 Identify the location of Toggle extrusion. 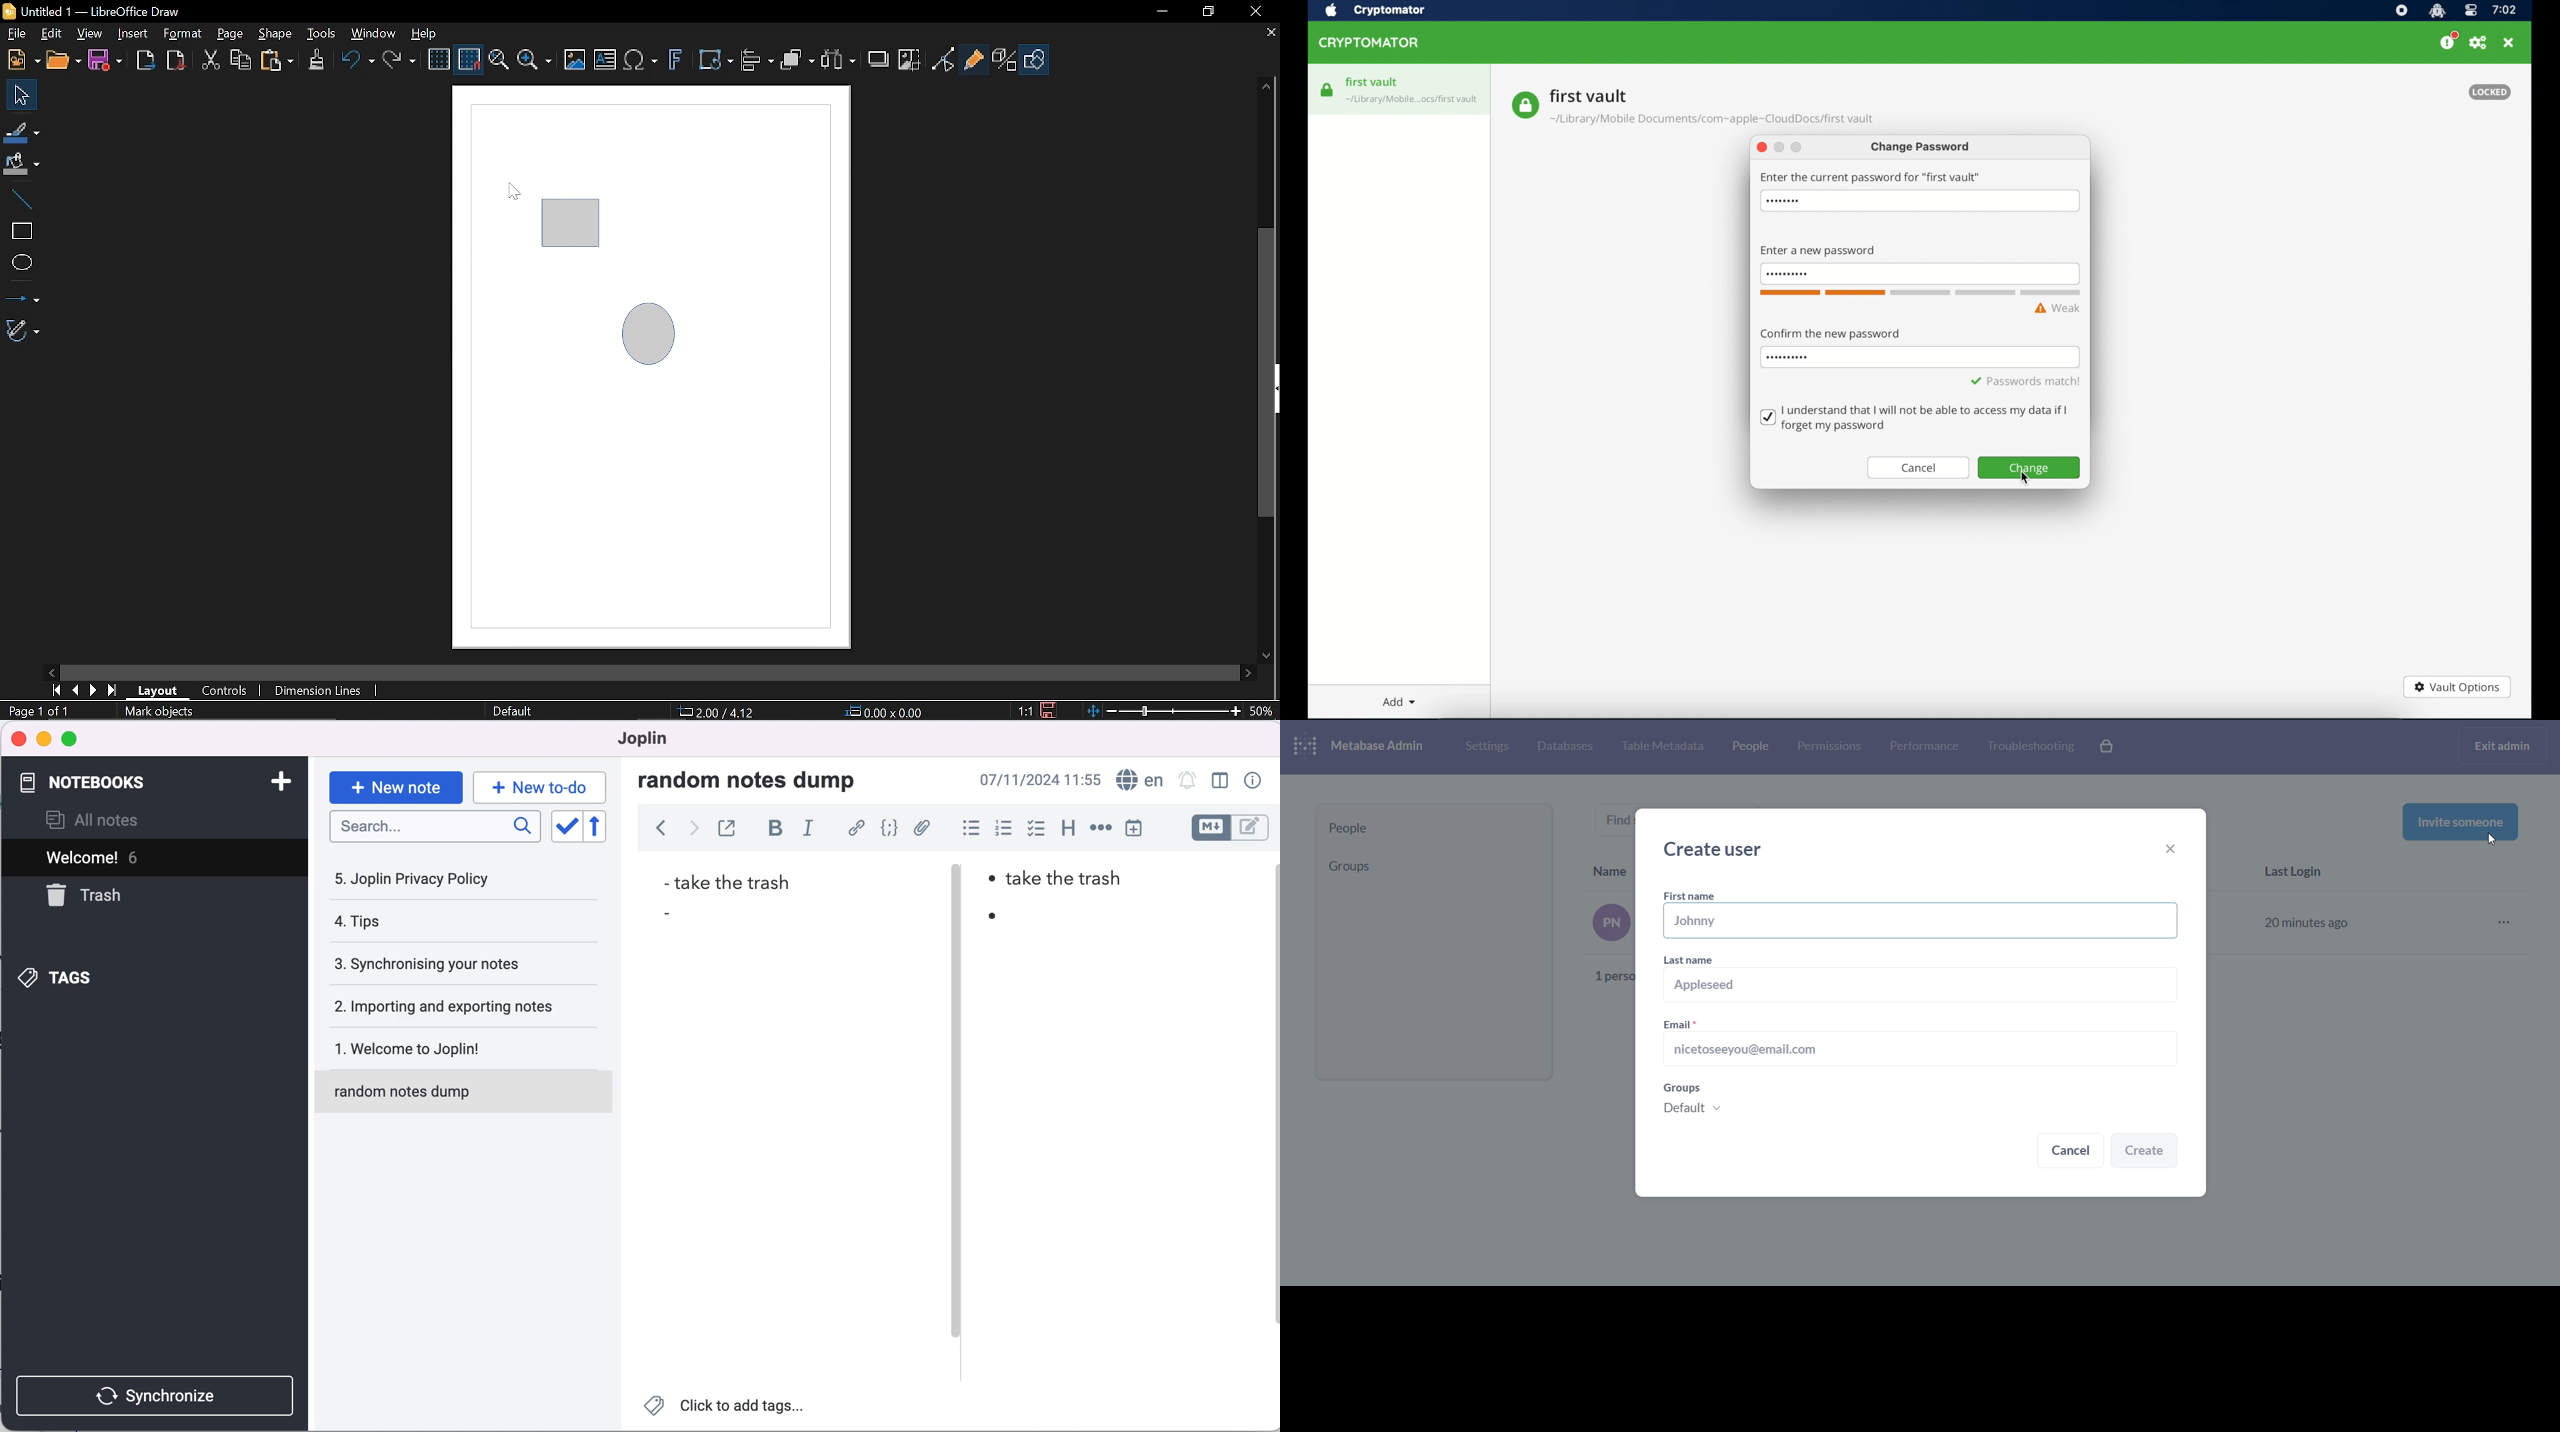
(1003, 59).